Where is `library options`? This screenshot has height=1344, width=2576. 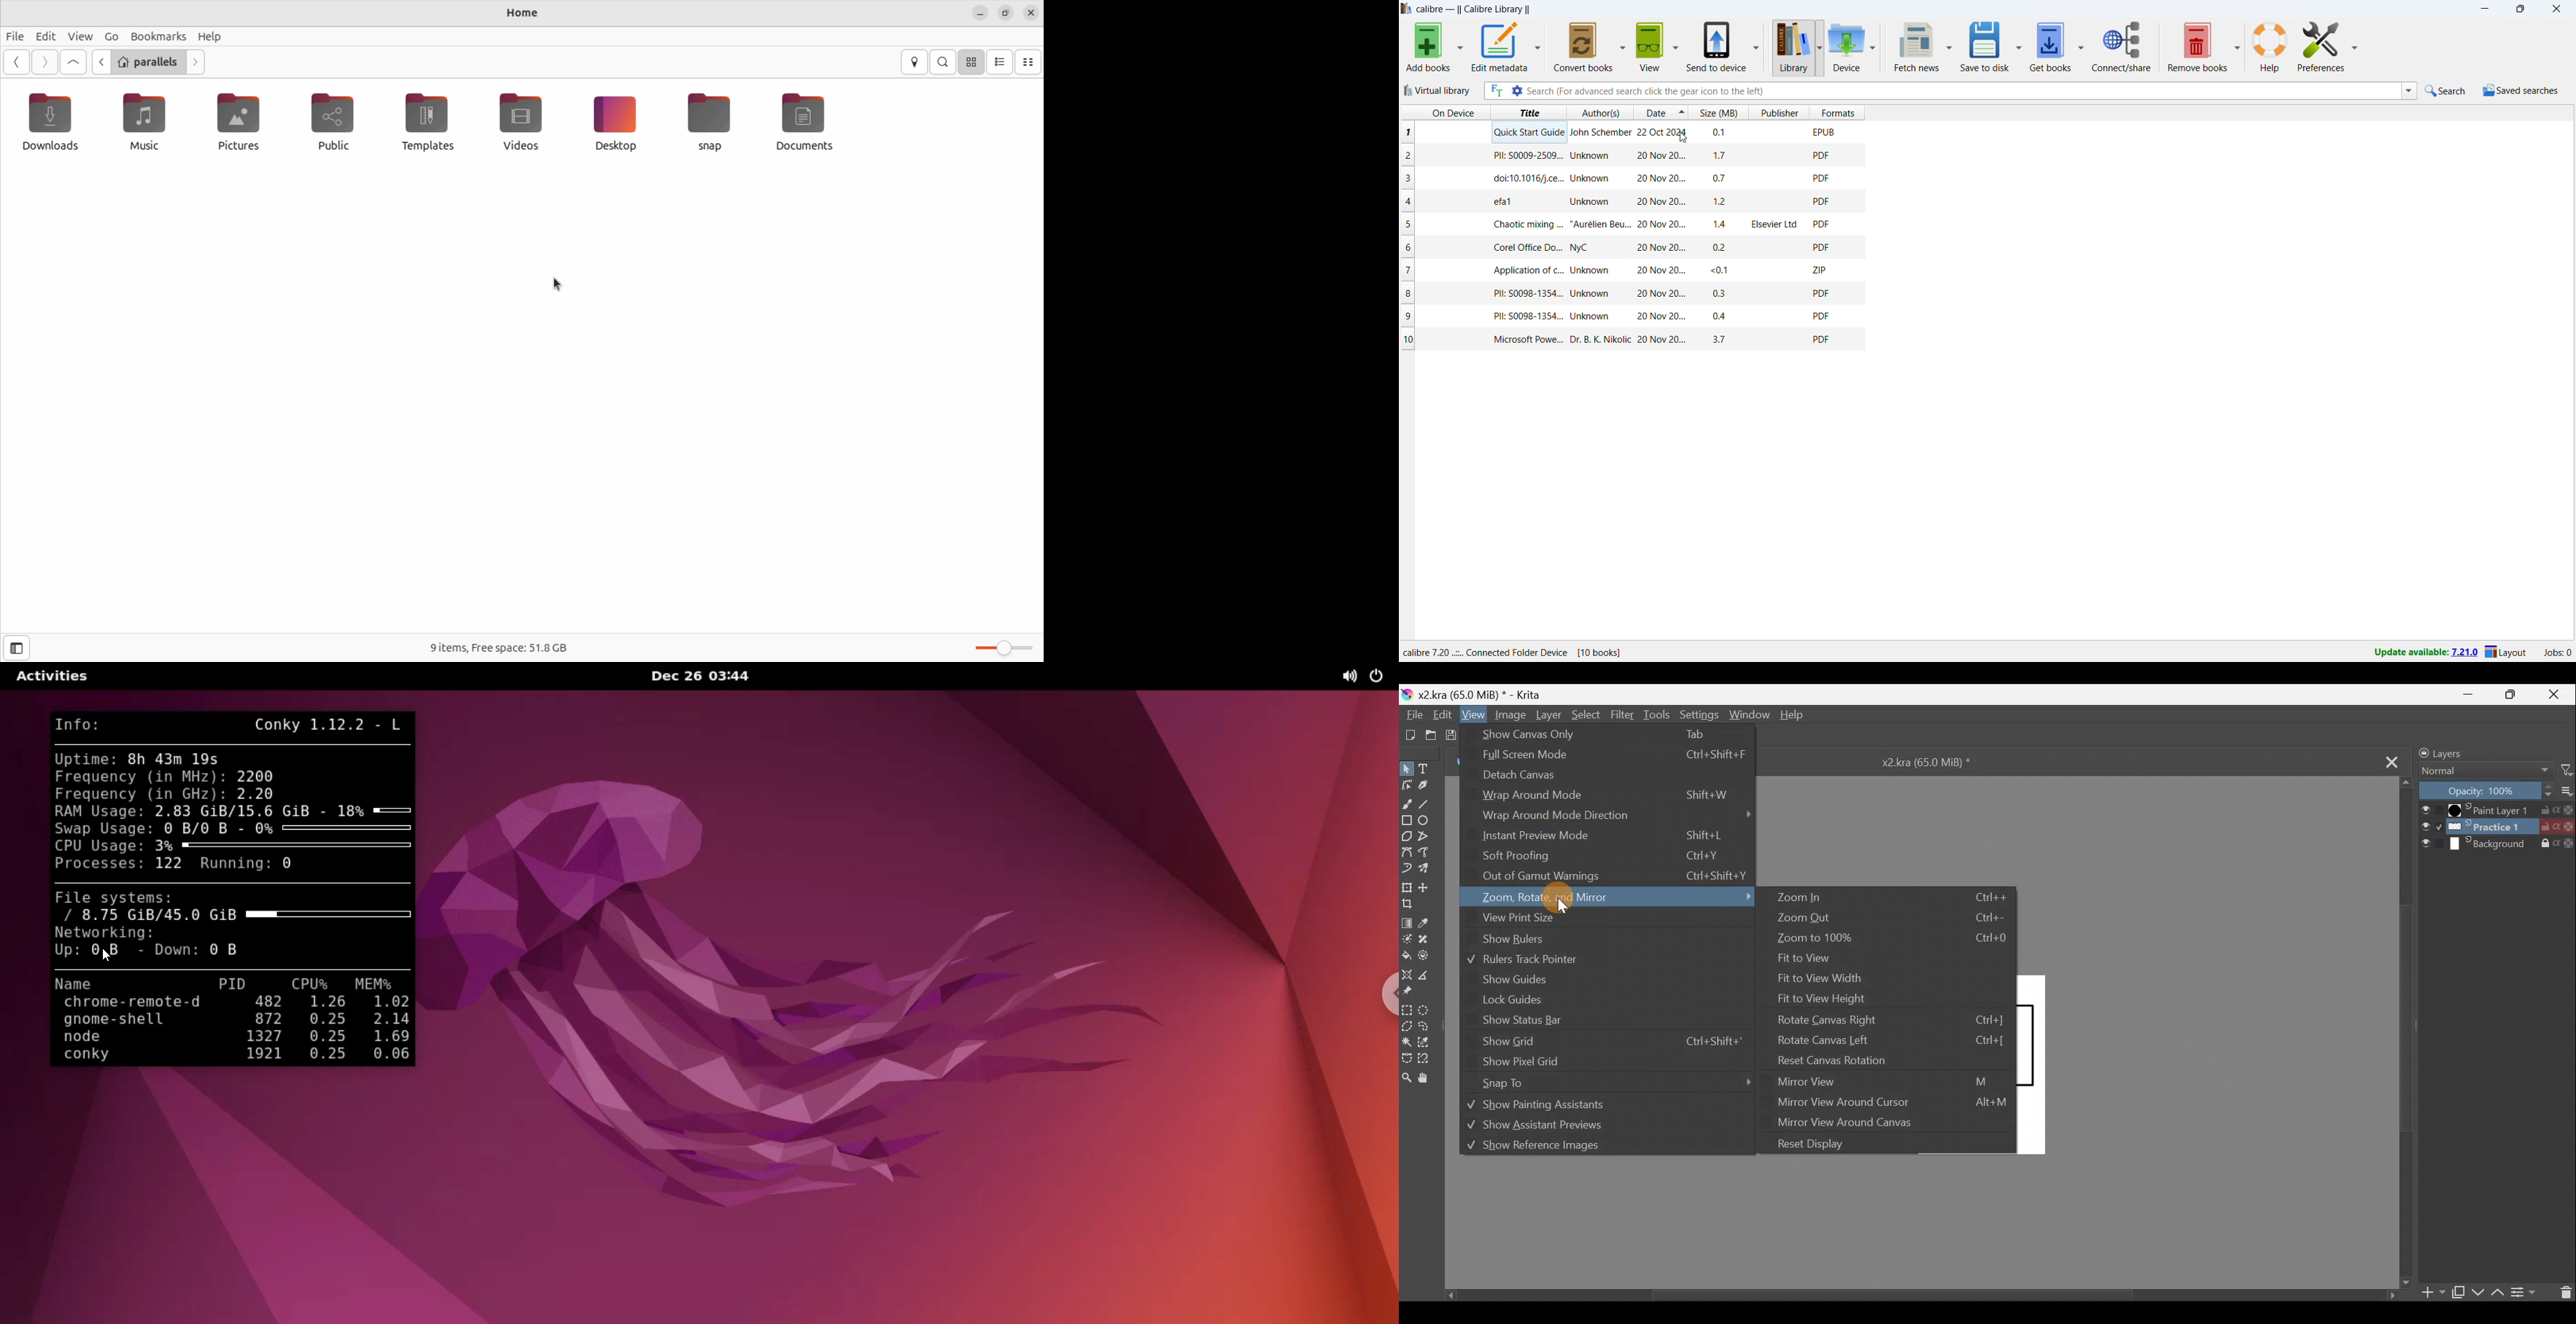 library options is located at coordinates (1820, 48).